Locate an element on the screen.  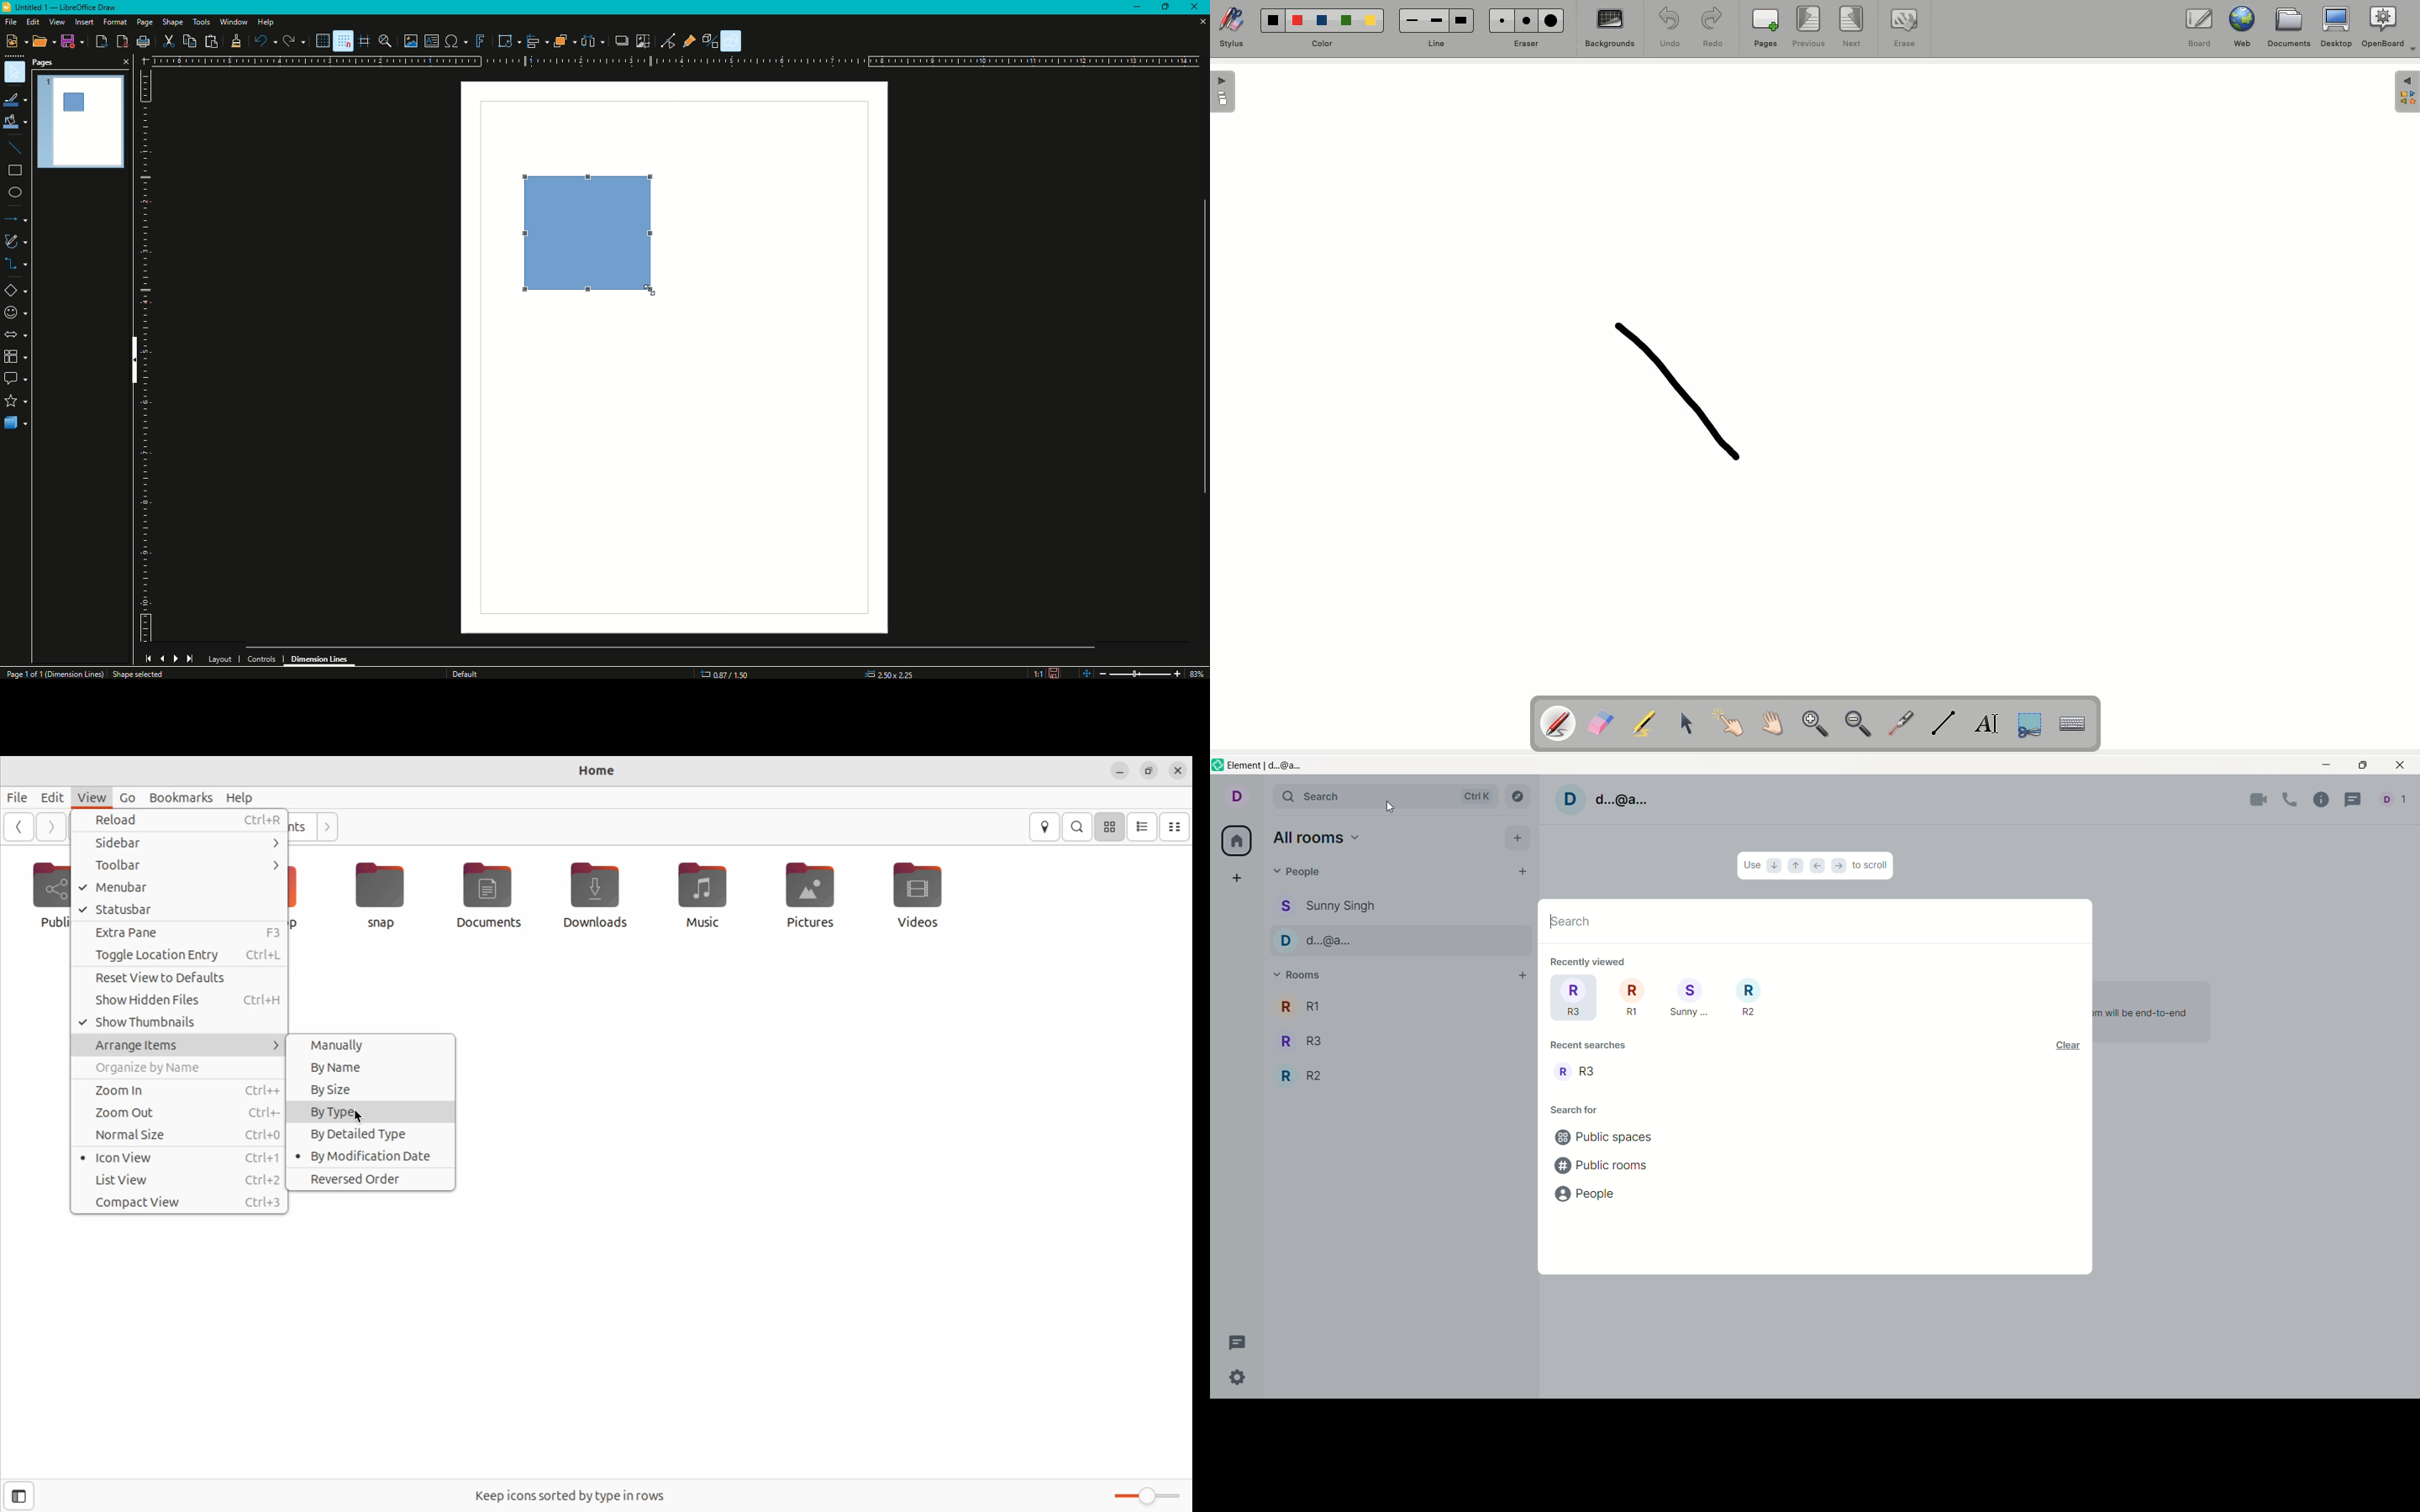
Hide is located at coordinates (131, 362).